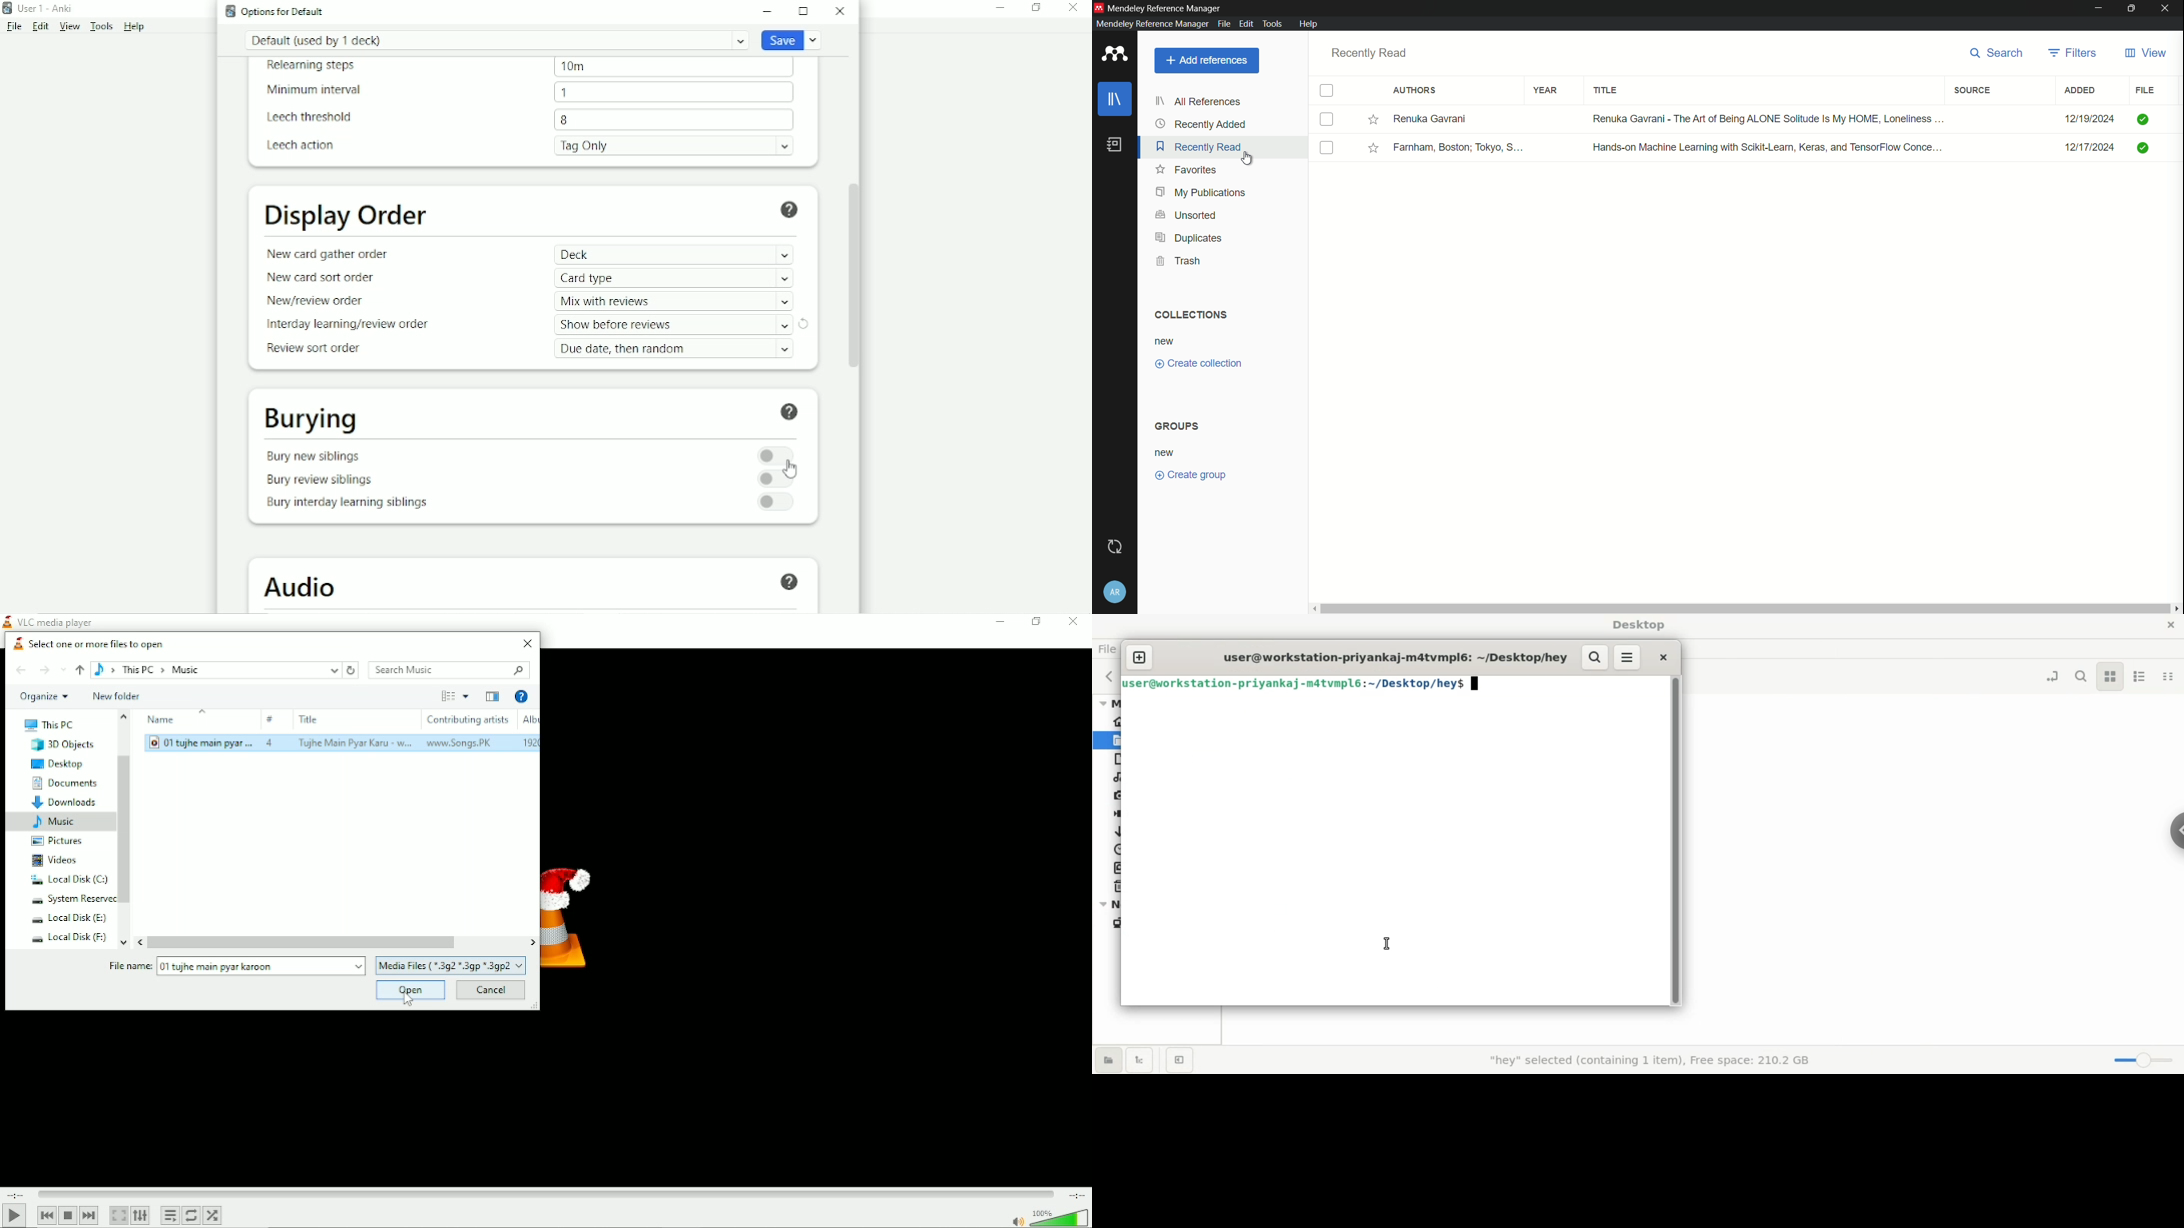  Describe the element at coordinates (49, 621) in the screenshot. I see `VLC media player` at that location.